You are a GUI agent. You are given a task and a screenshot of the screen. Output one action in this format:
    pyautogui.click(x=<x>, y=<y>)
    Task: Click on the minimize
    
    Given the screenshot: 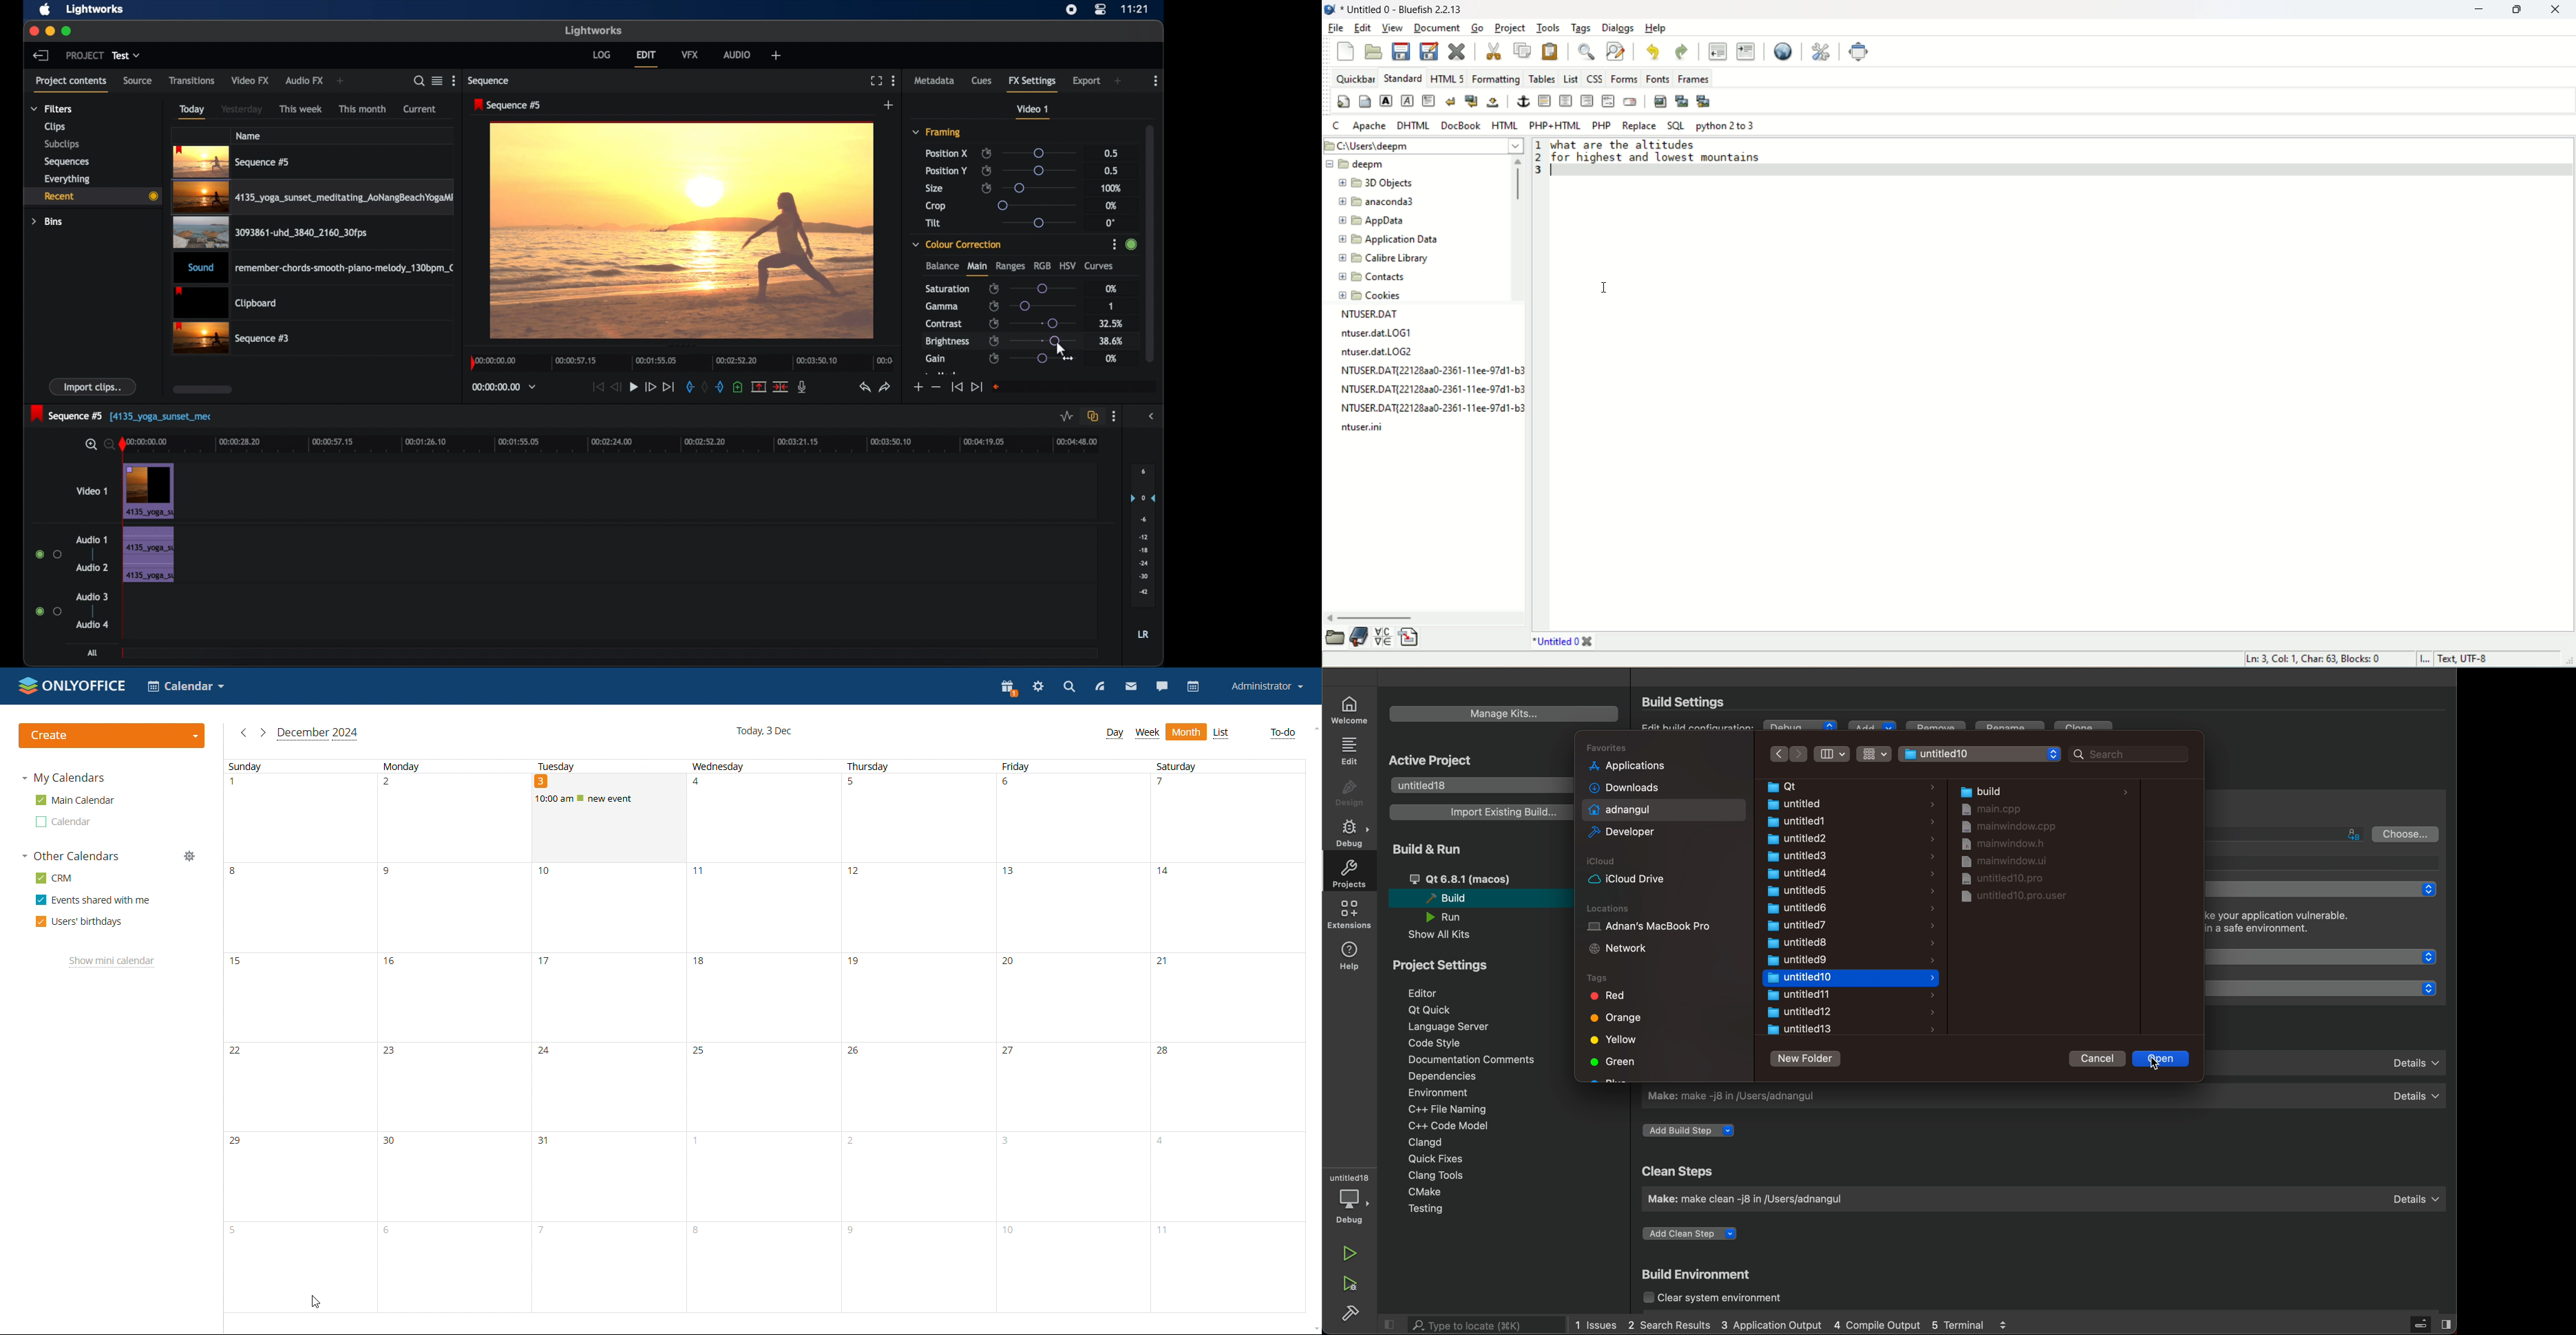 What is the action you would take?
    pyautogui.click(x=51, y=31)
    